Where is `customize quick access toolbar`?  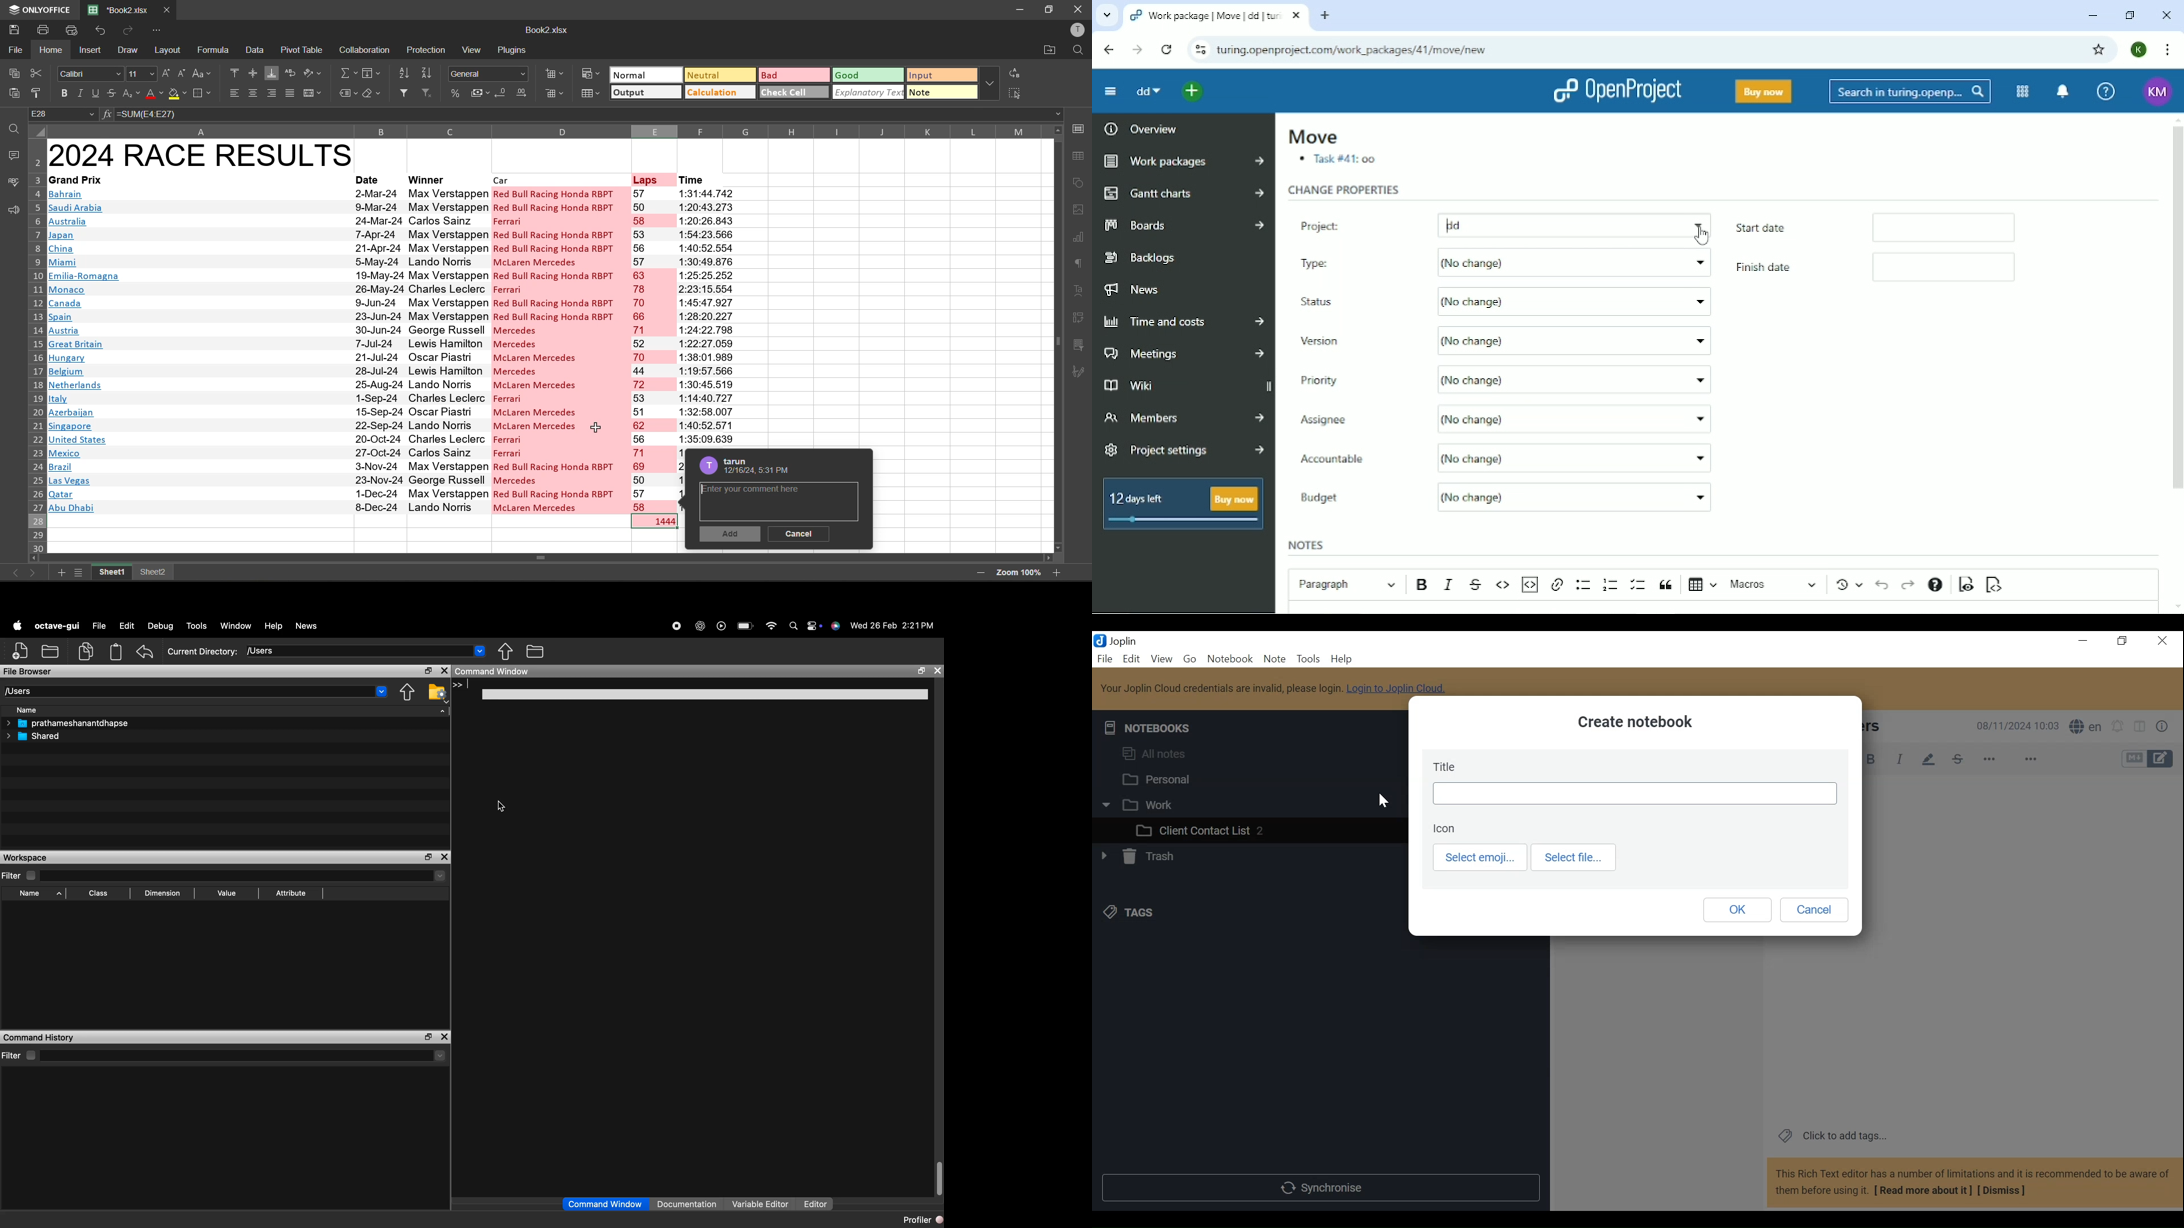 customize quick access toolbar is located at coordinates (160, 31).